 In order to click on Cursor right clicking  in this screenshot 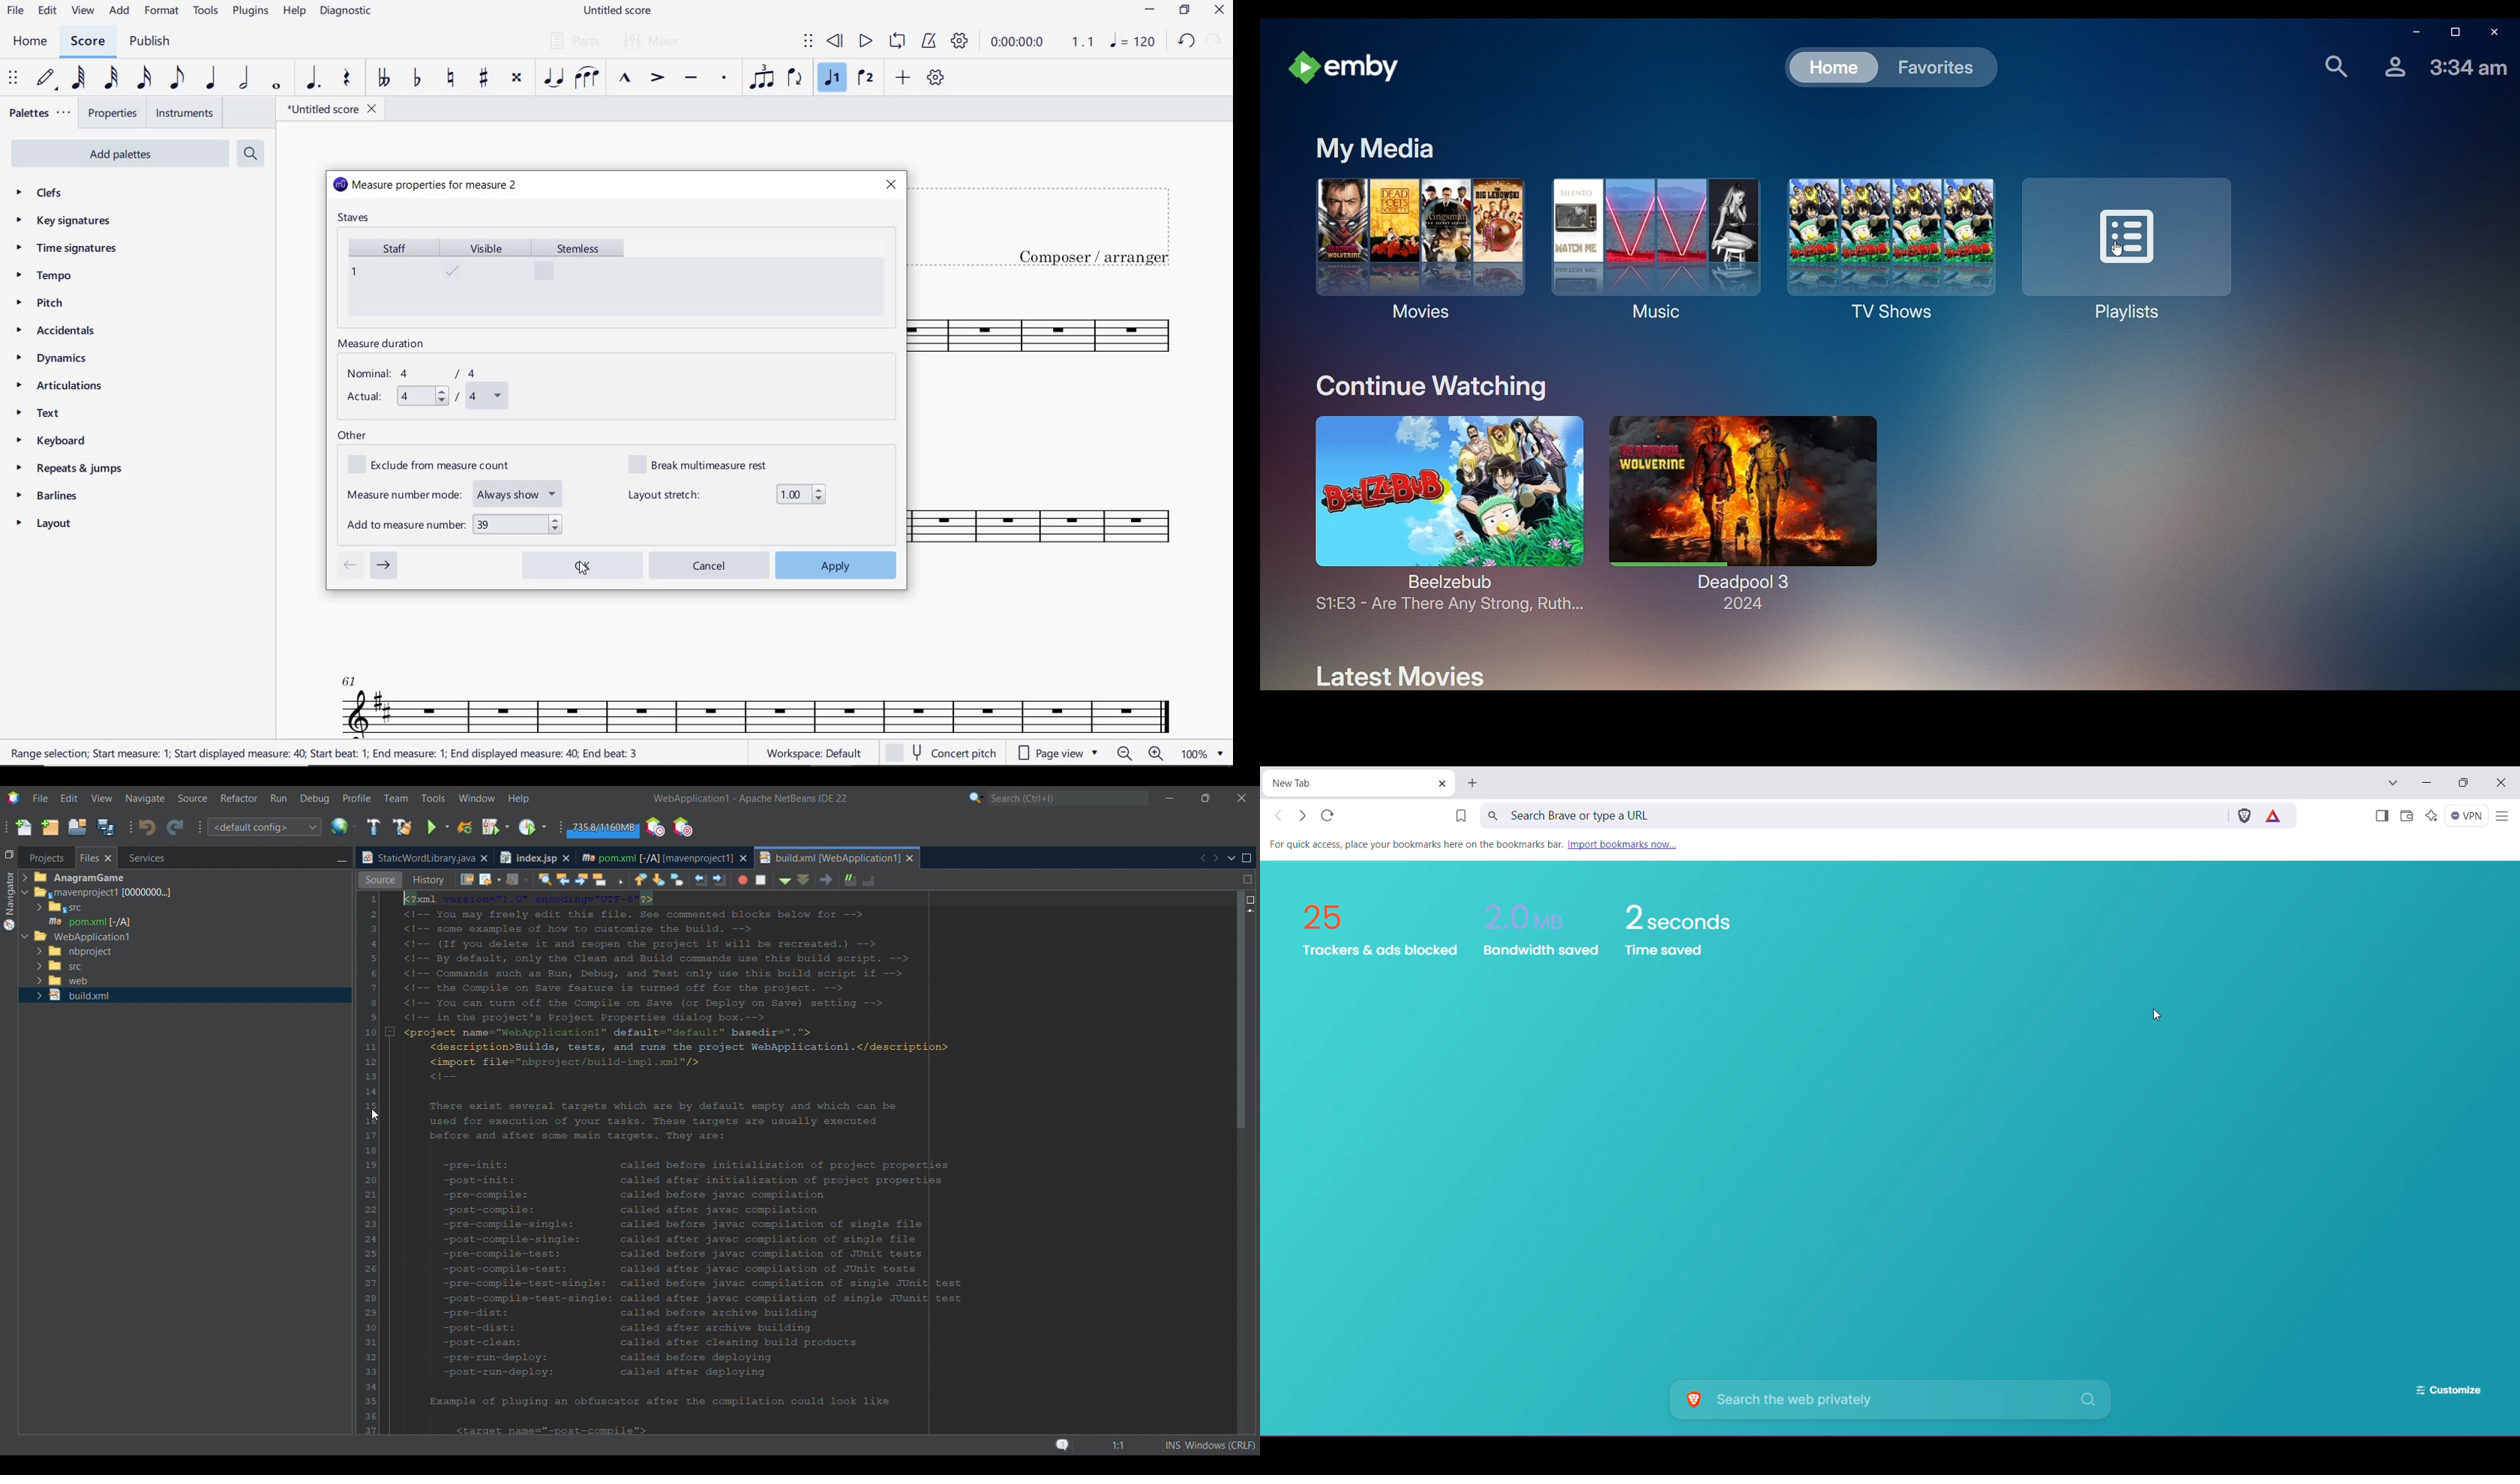, I will do `click(377, 966)`.